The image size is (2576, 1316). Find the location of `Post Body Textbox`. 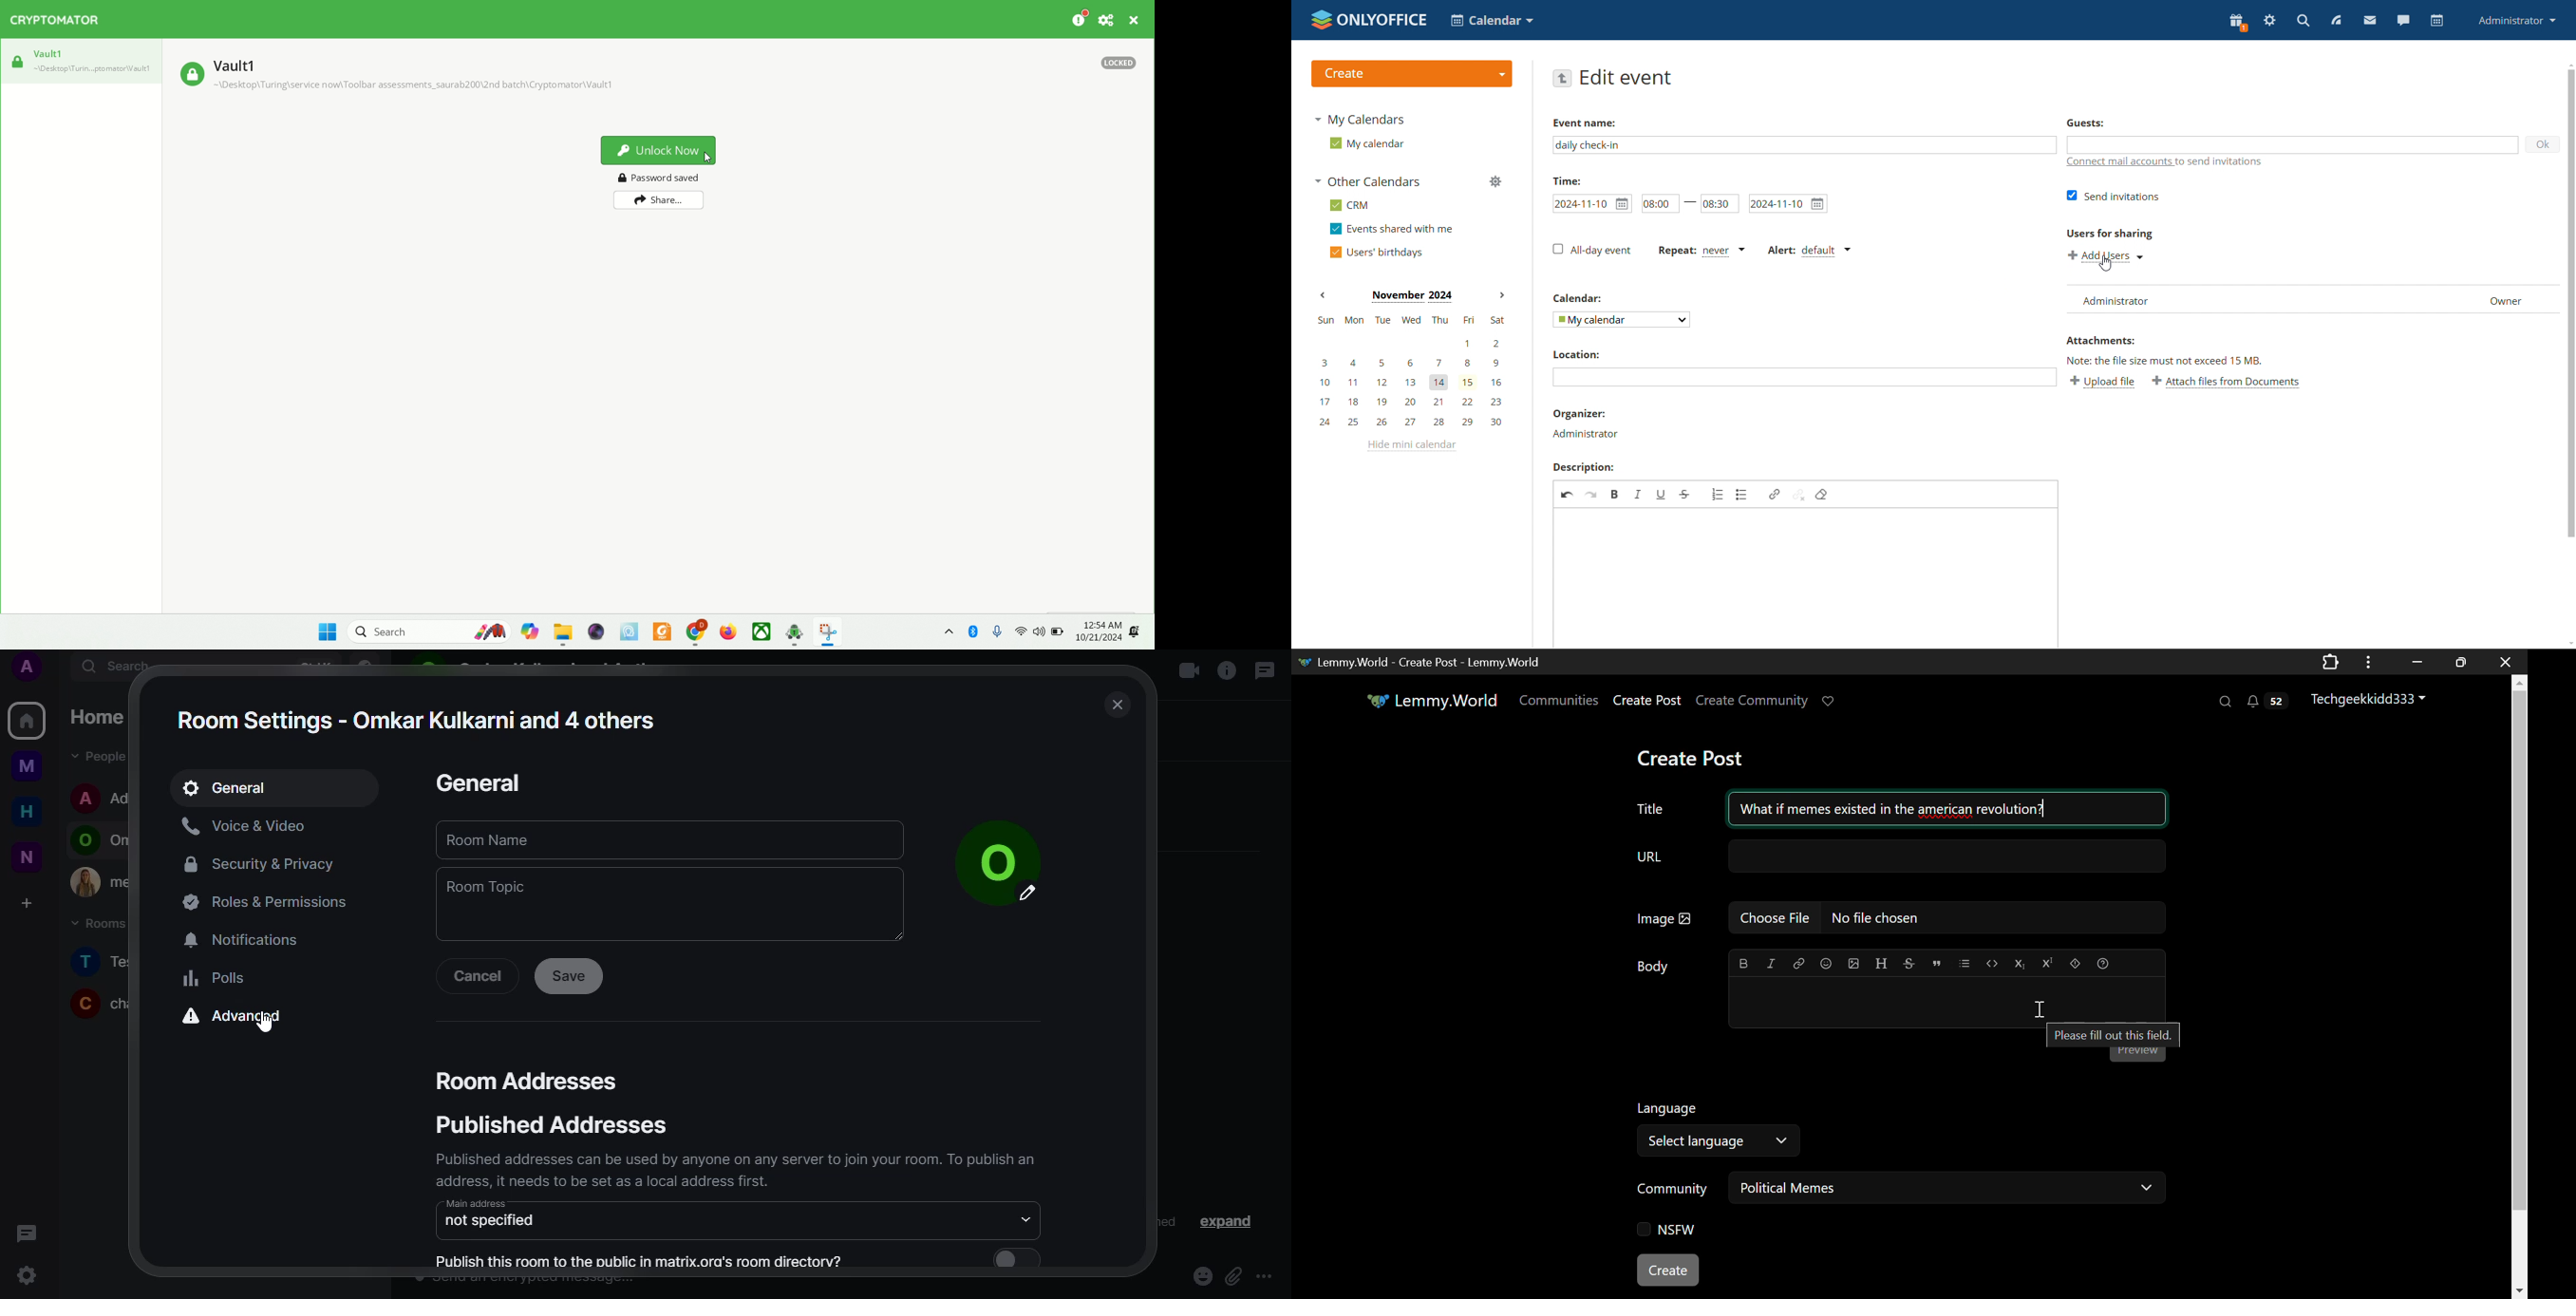

Post Body Textbox is located at coordinates (1949, 997).